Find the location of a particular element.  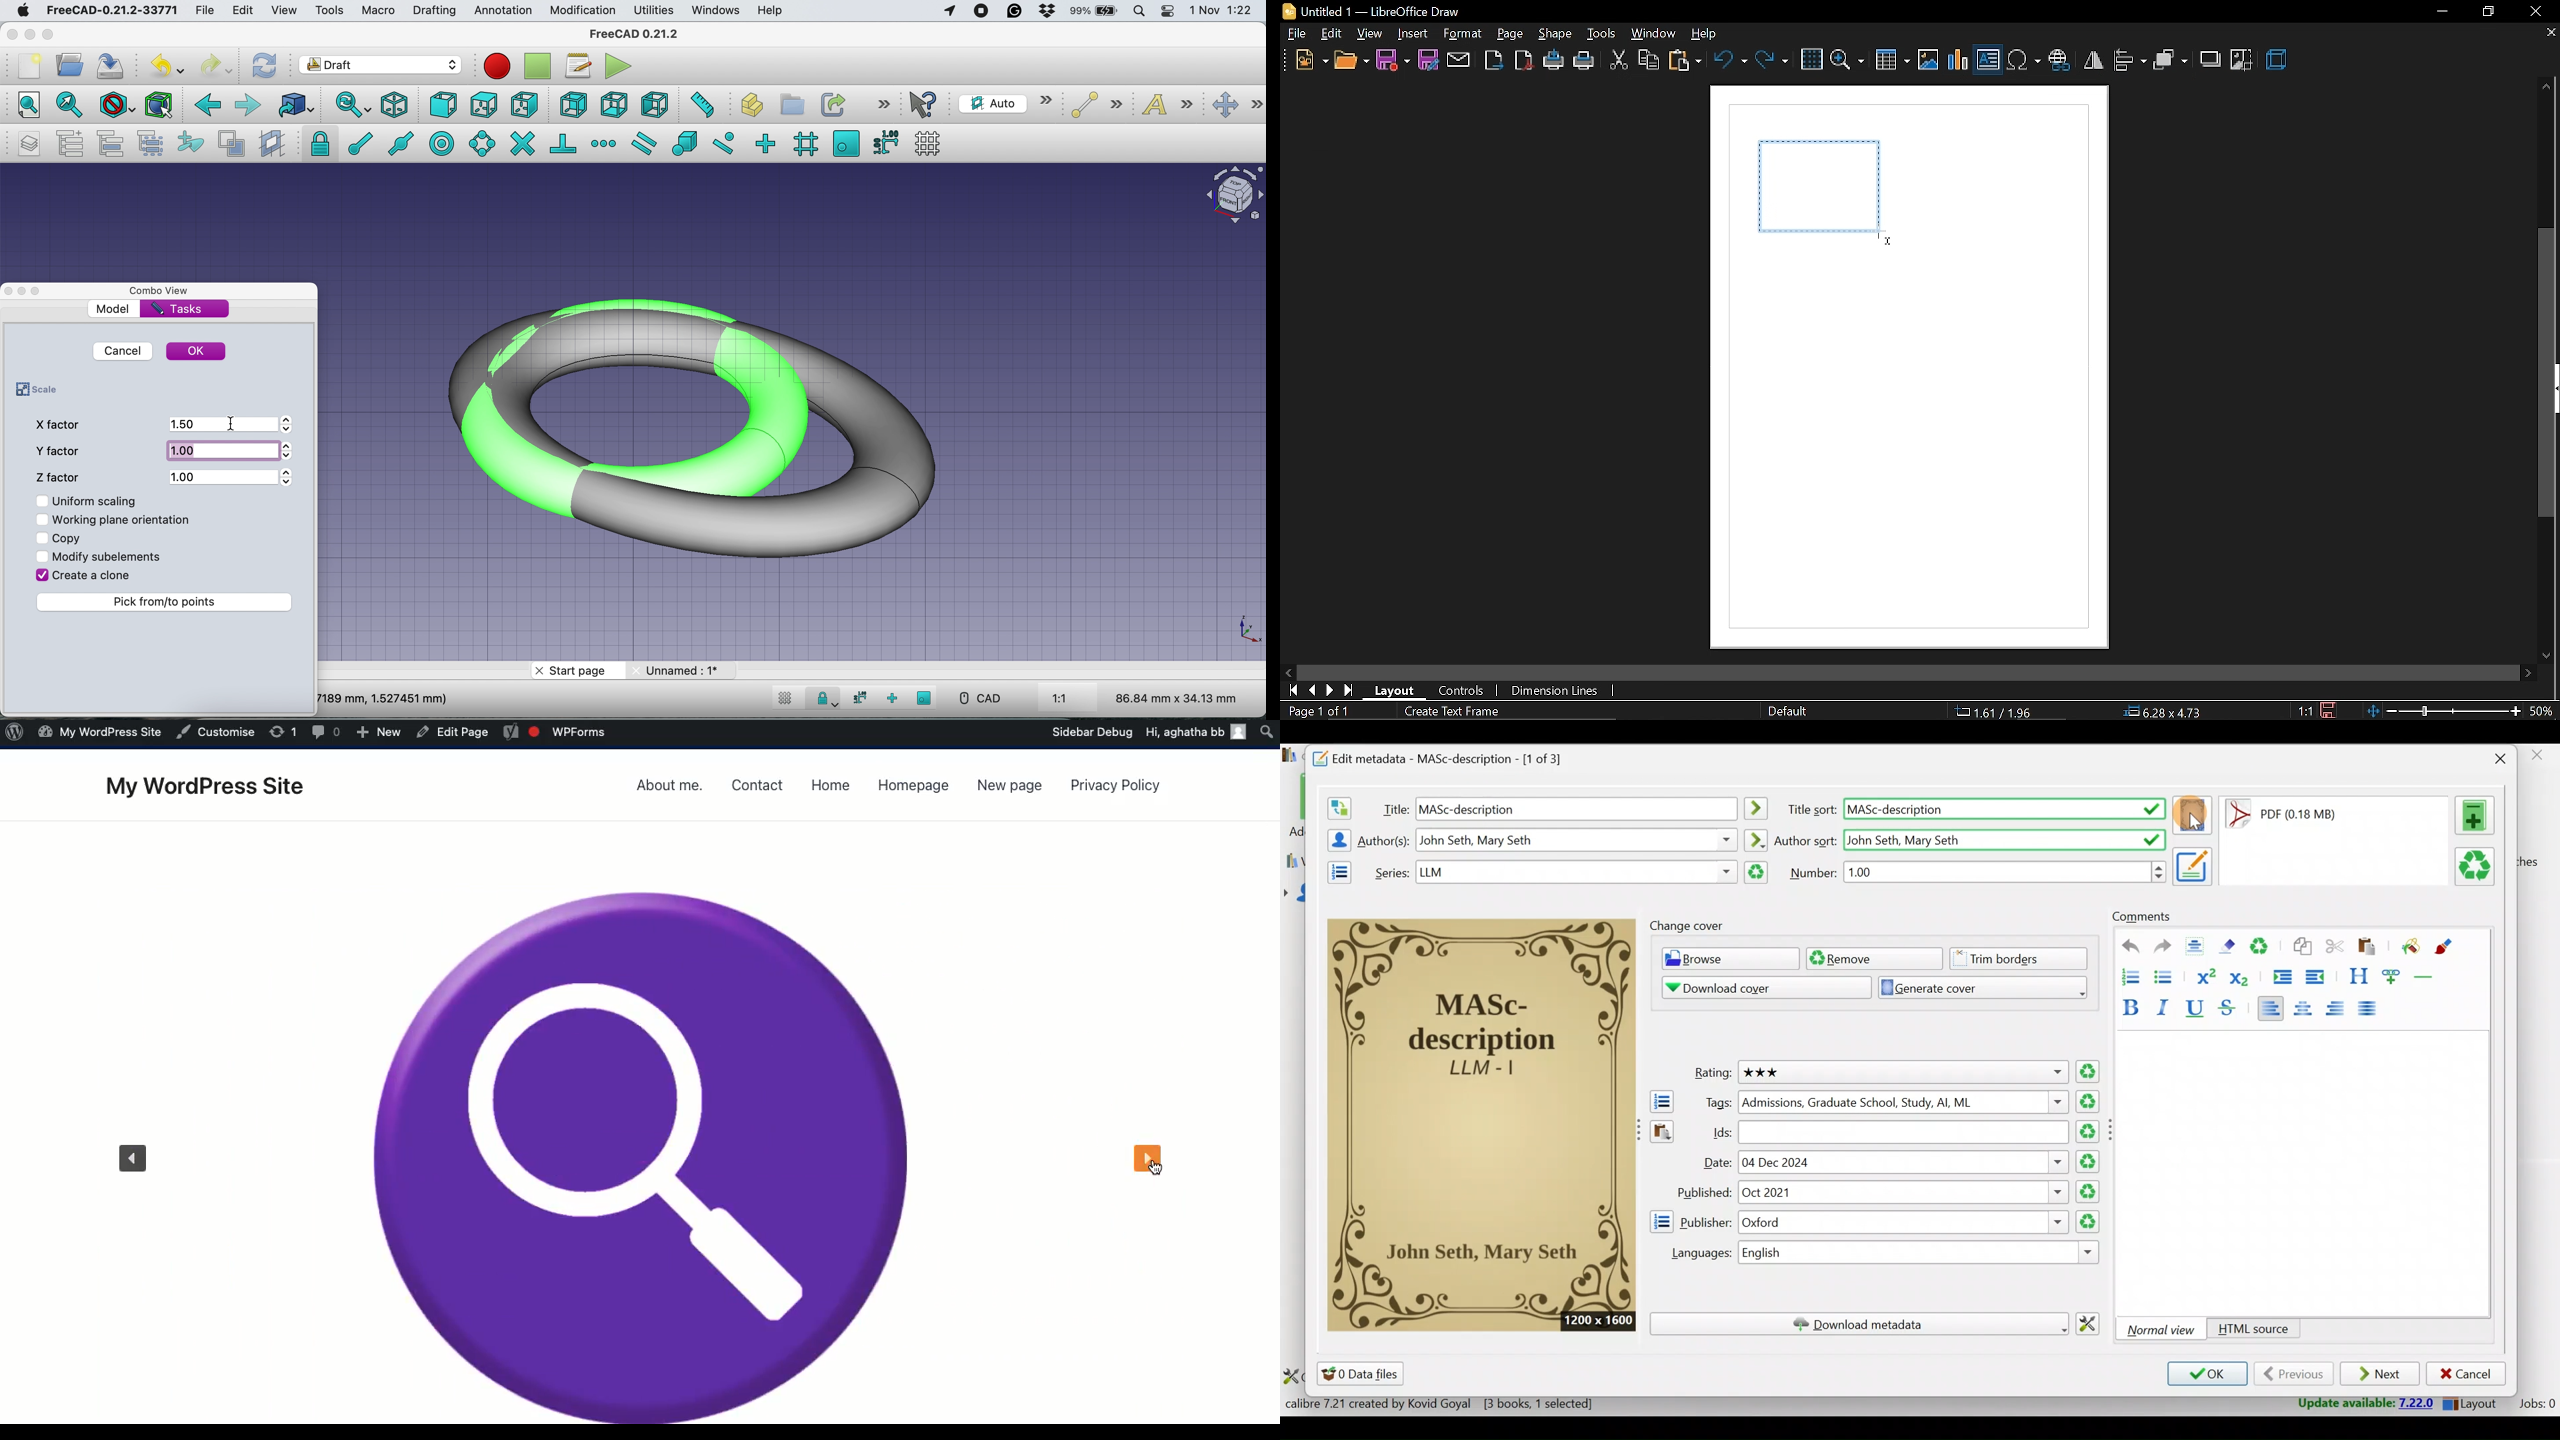

move down is located at coordinates (2550, 652).